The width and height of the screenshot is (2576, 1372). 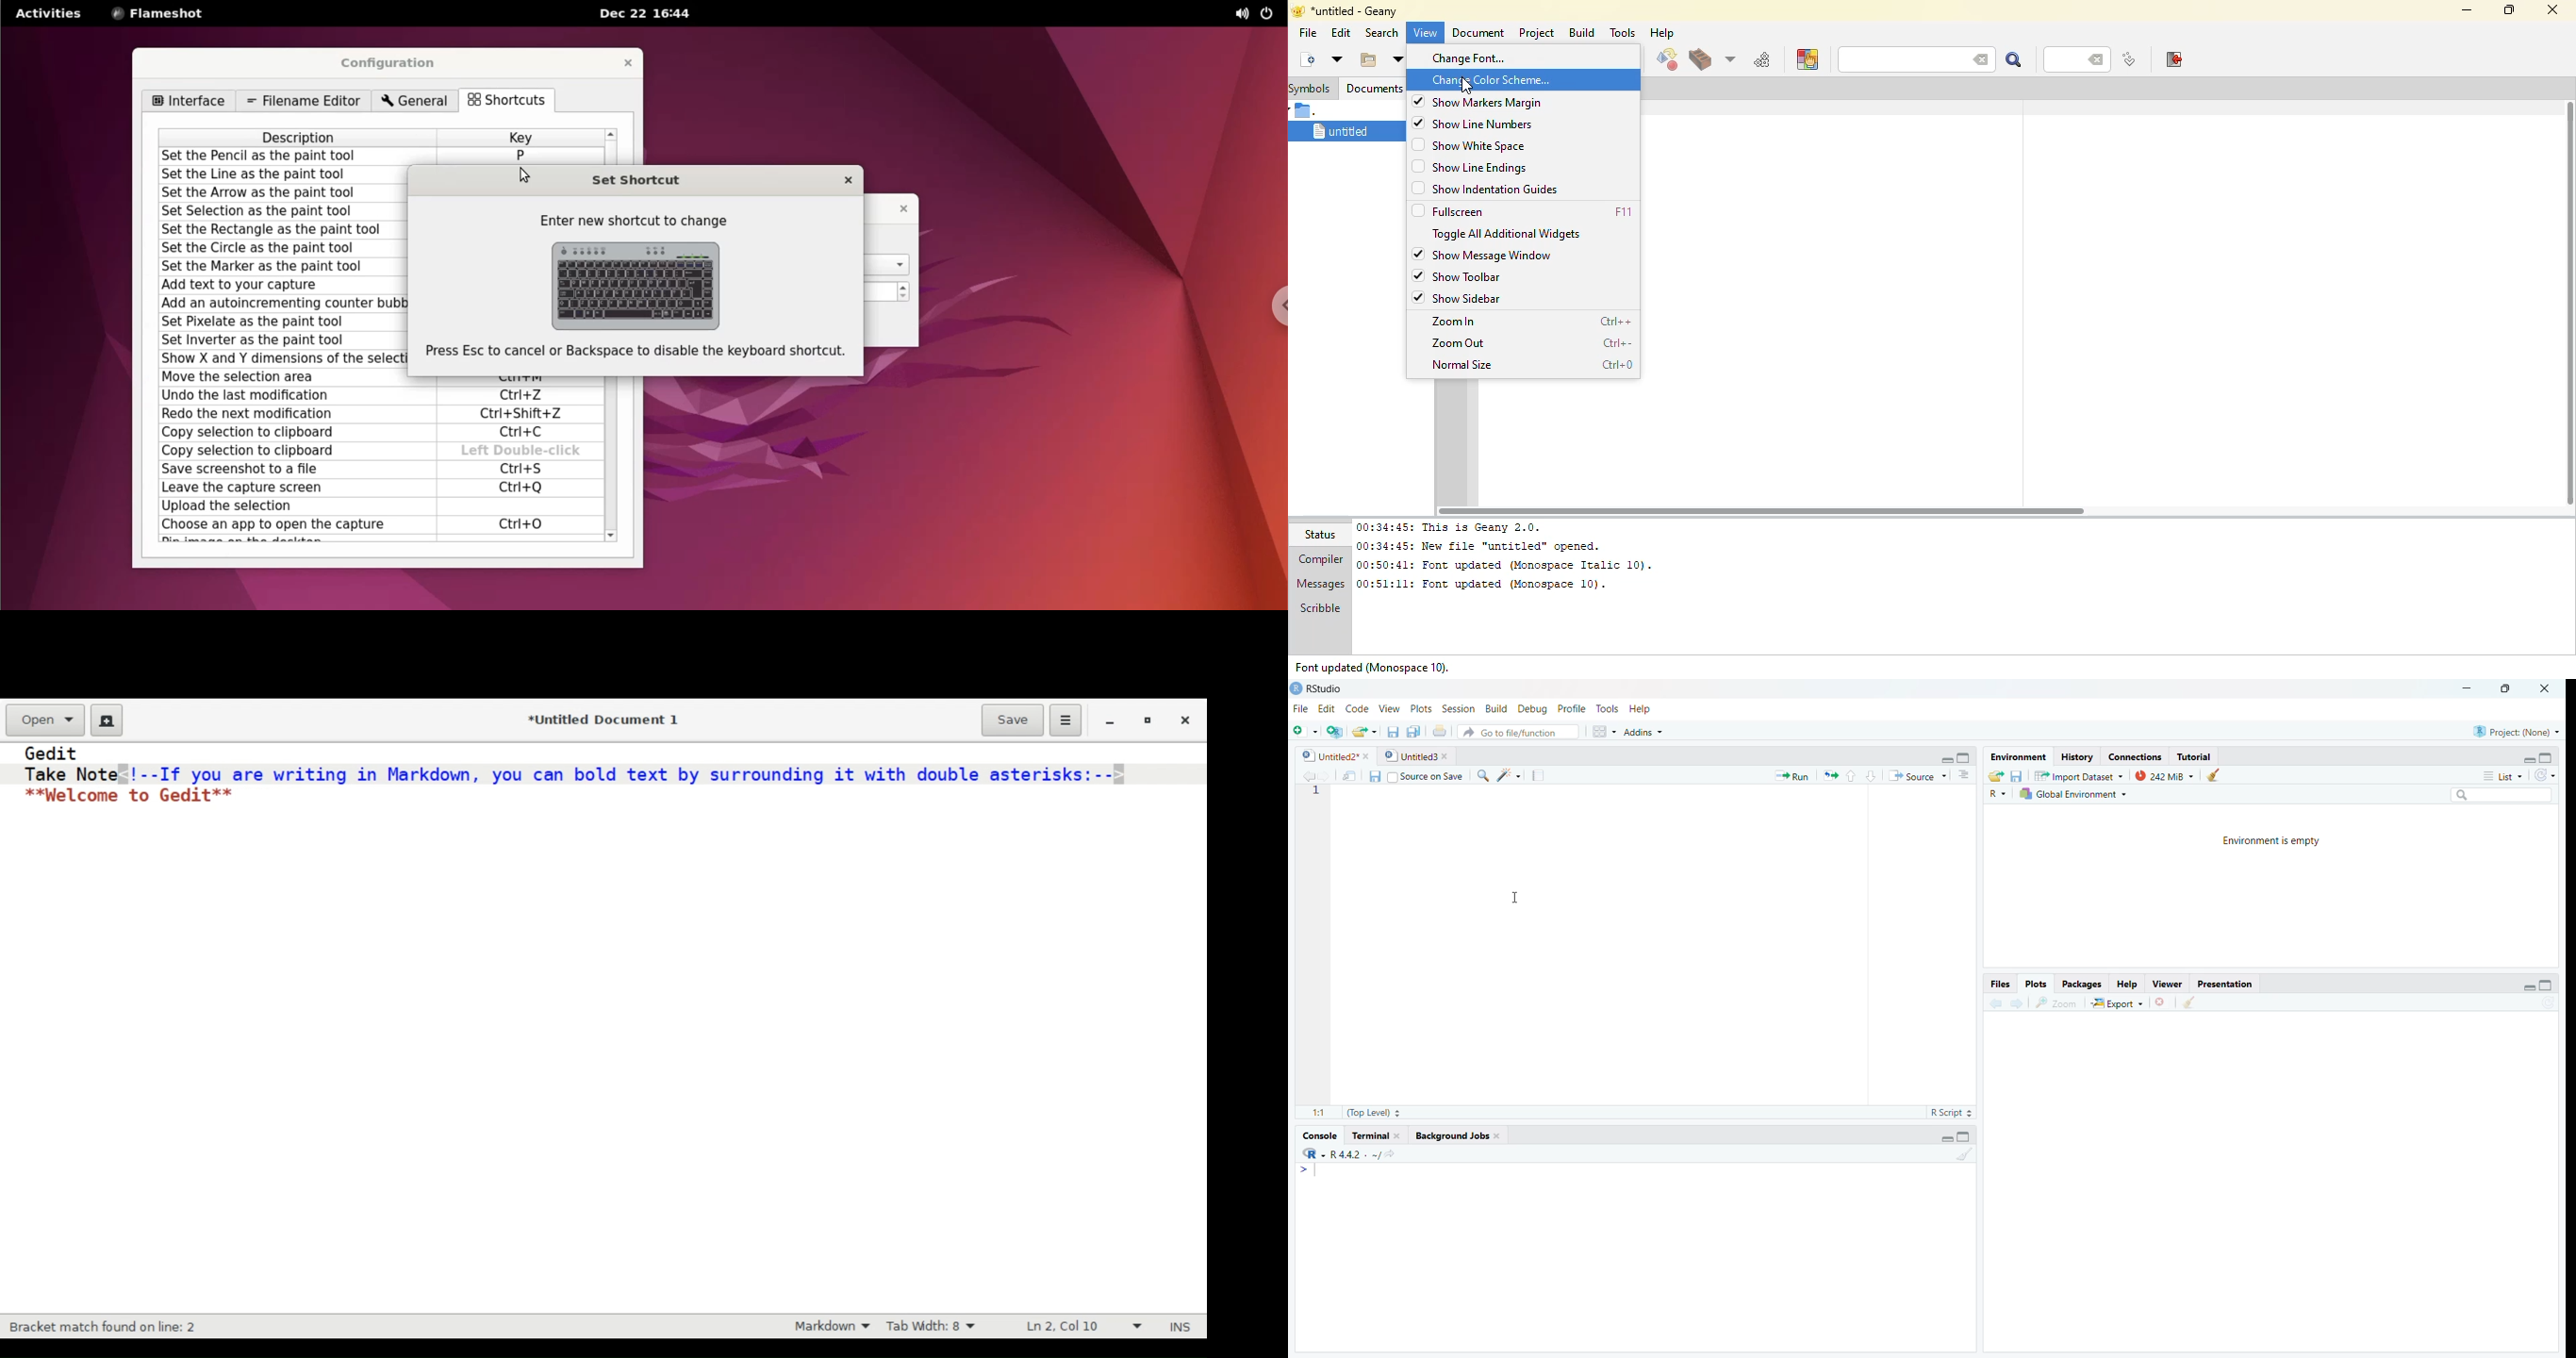 What do you see at coordinates (1314, 792) in the screenshot?
I see `1` at bounding box center [1314, 792].